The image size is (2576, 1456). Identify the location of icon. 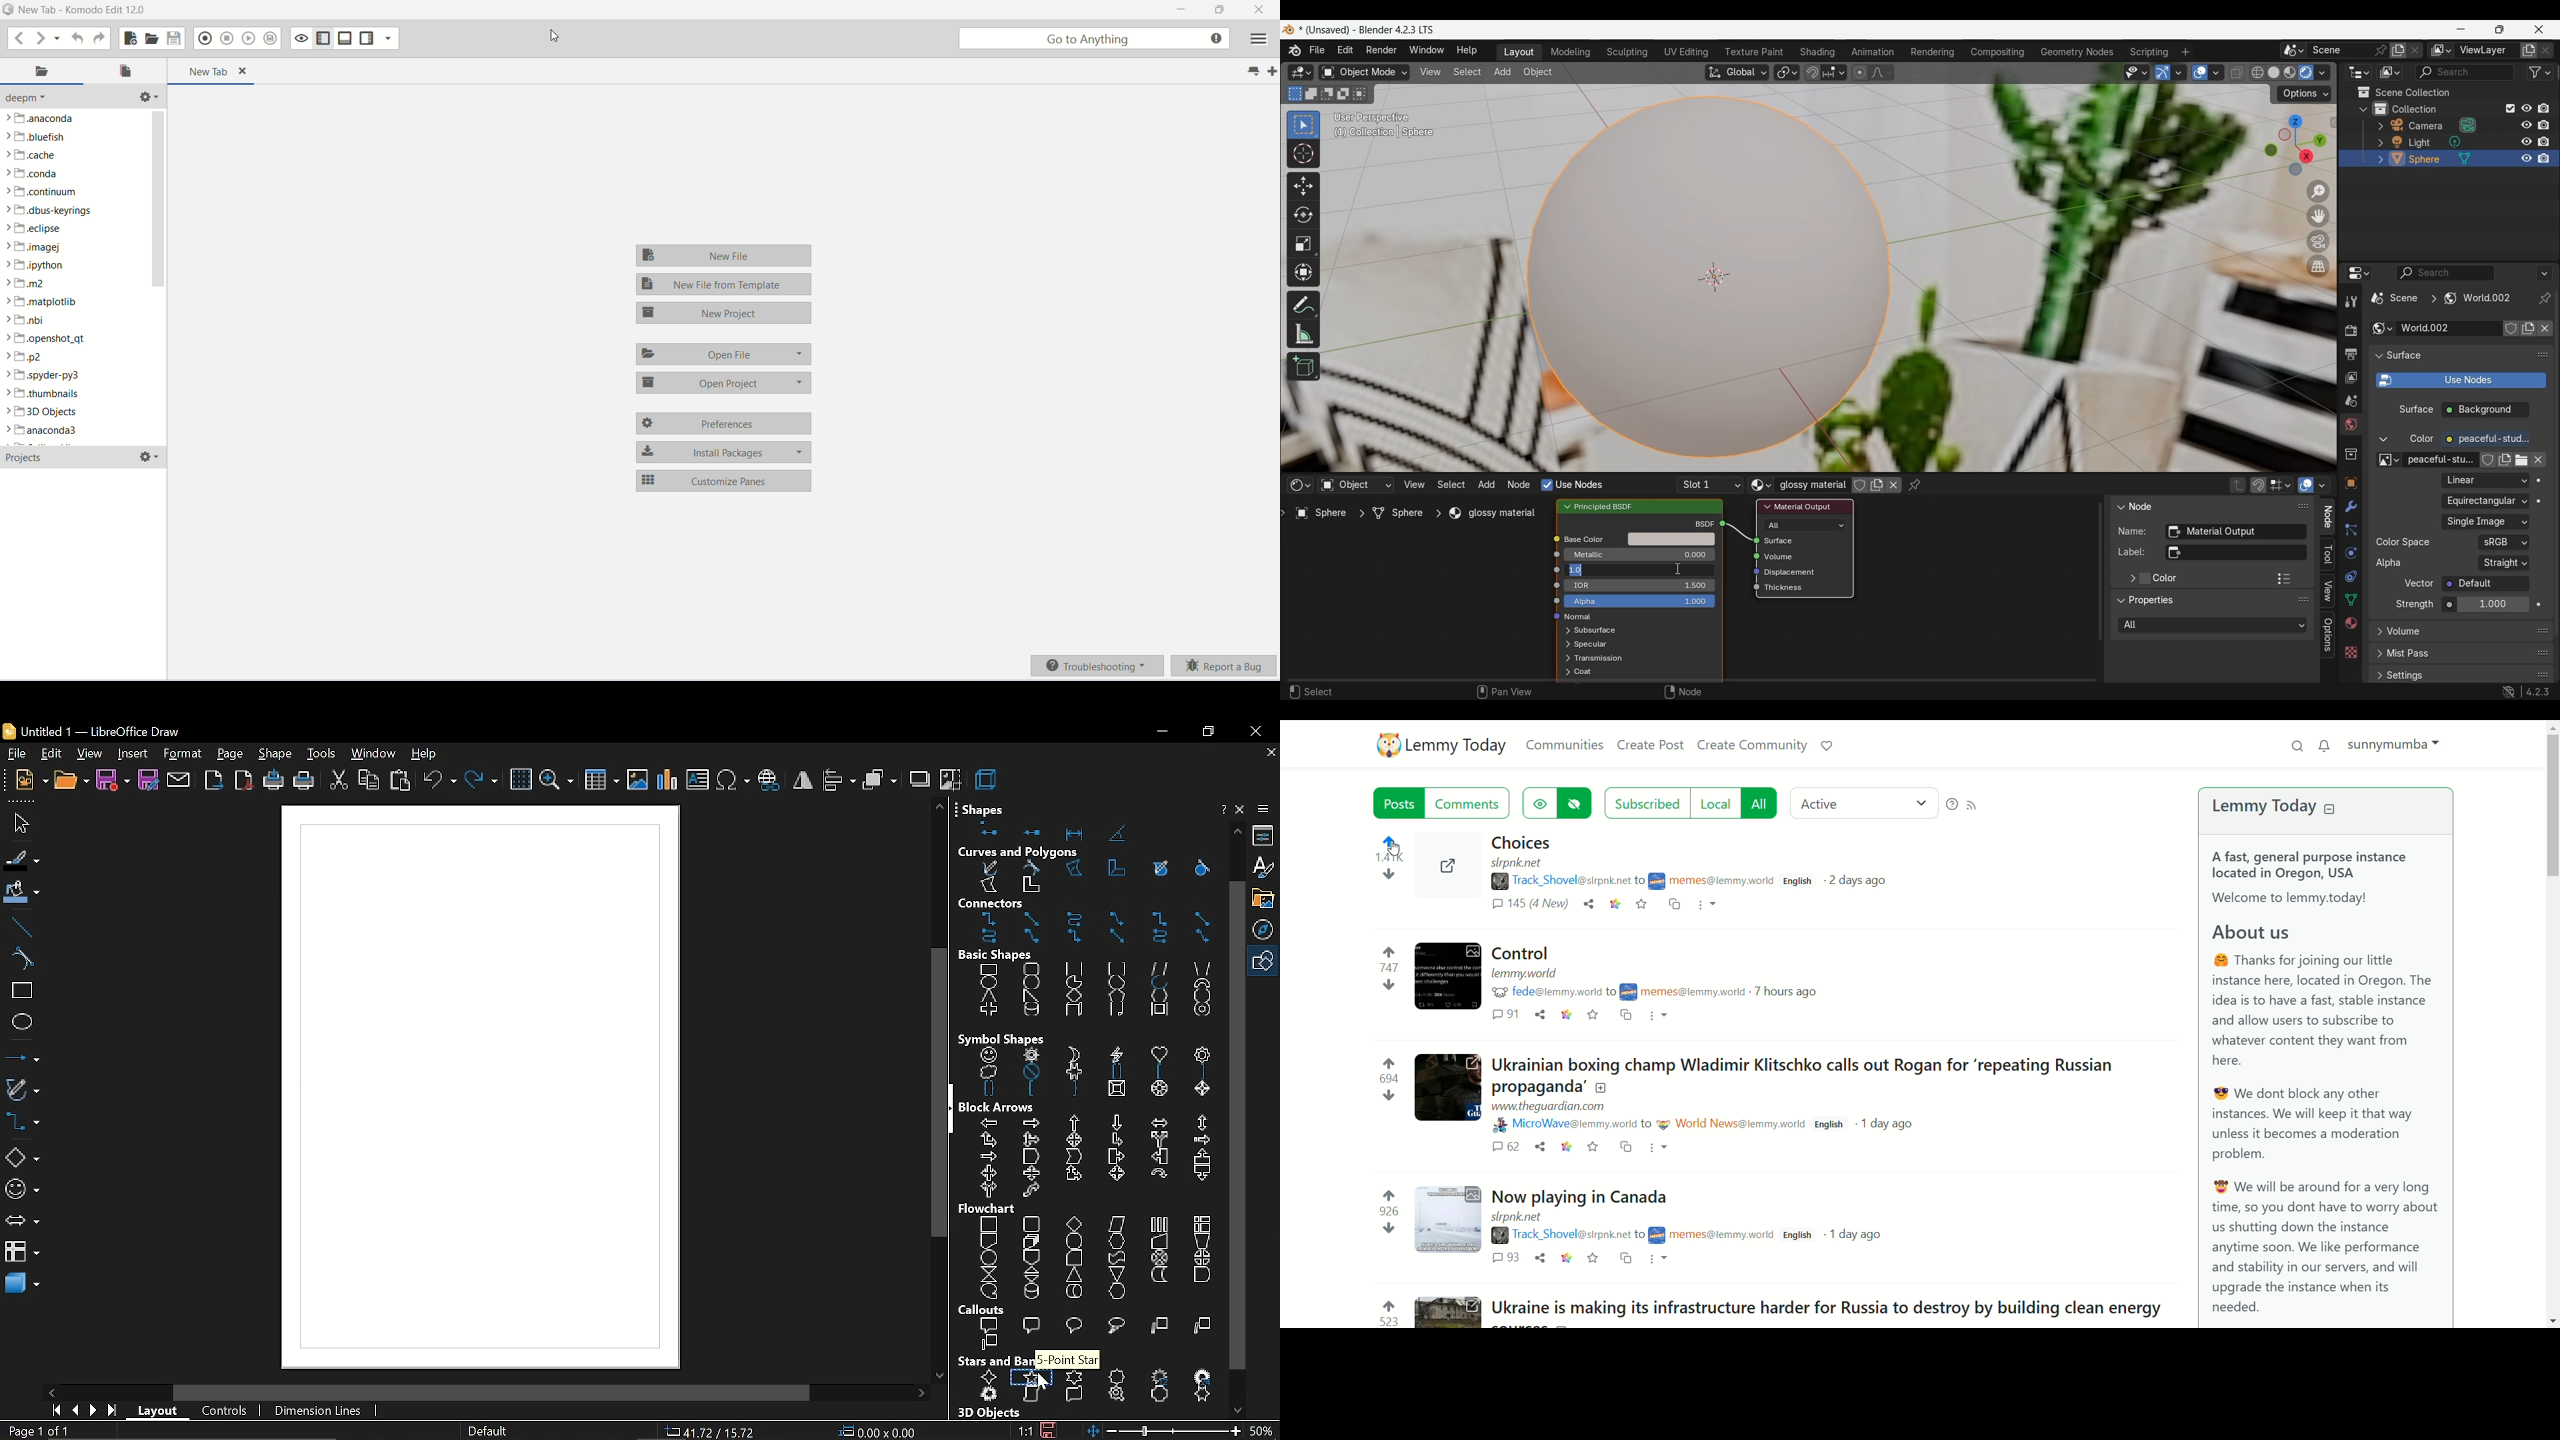
(1555, 538).